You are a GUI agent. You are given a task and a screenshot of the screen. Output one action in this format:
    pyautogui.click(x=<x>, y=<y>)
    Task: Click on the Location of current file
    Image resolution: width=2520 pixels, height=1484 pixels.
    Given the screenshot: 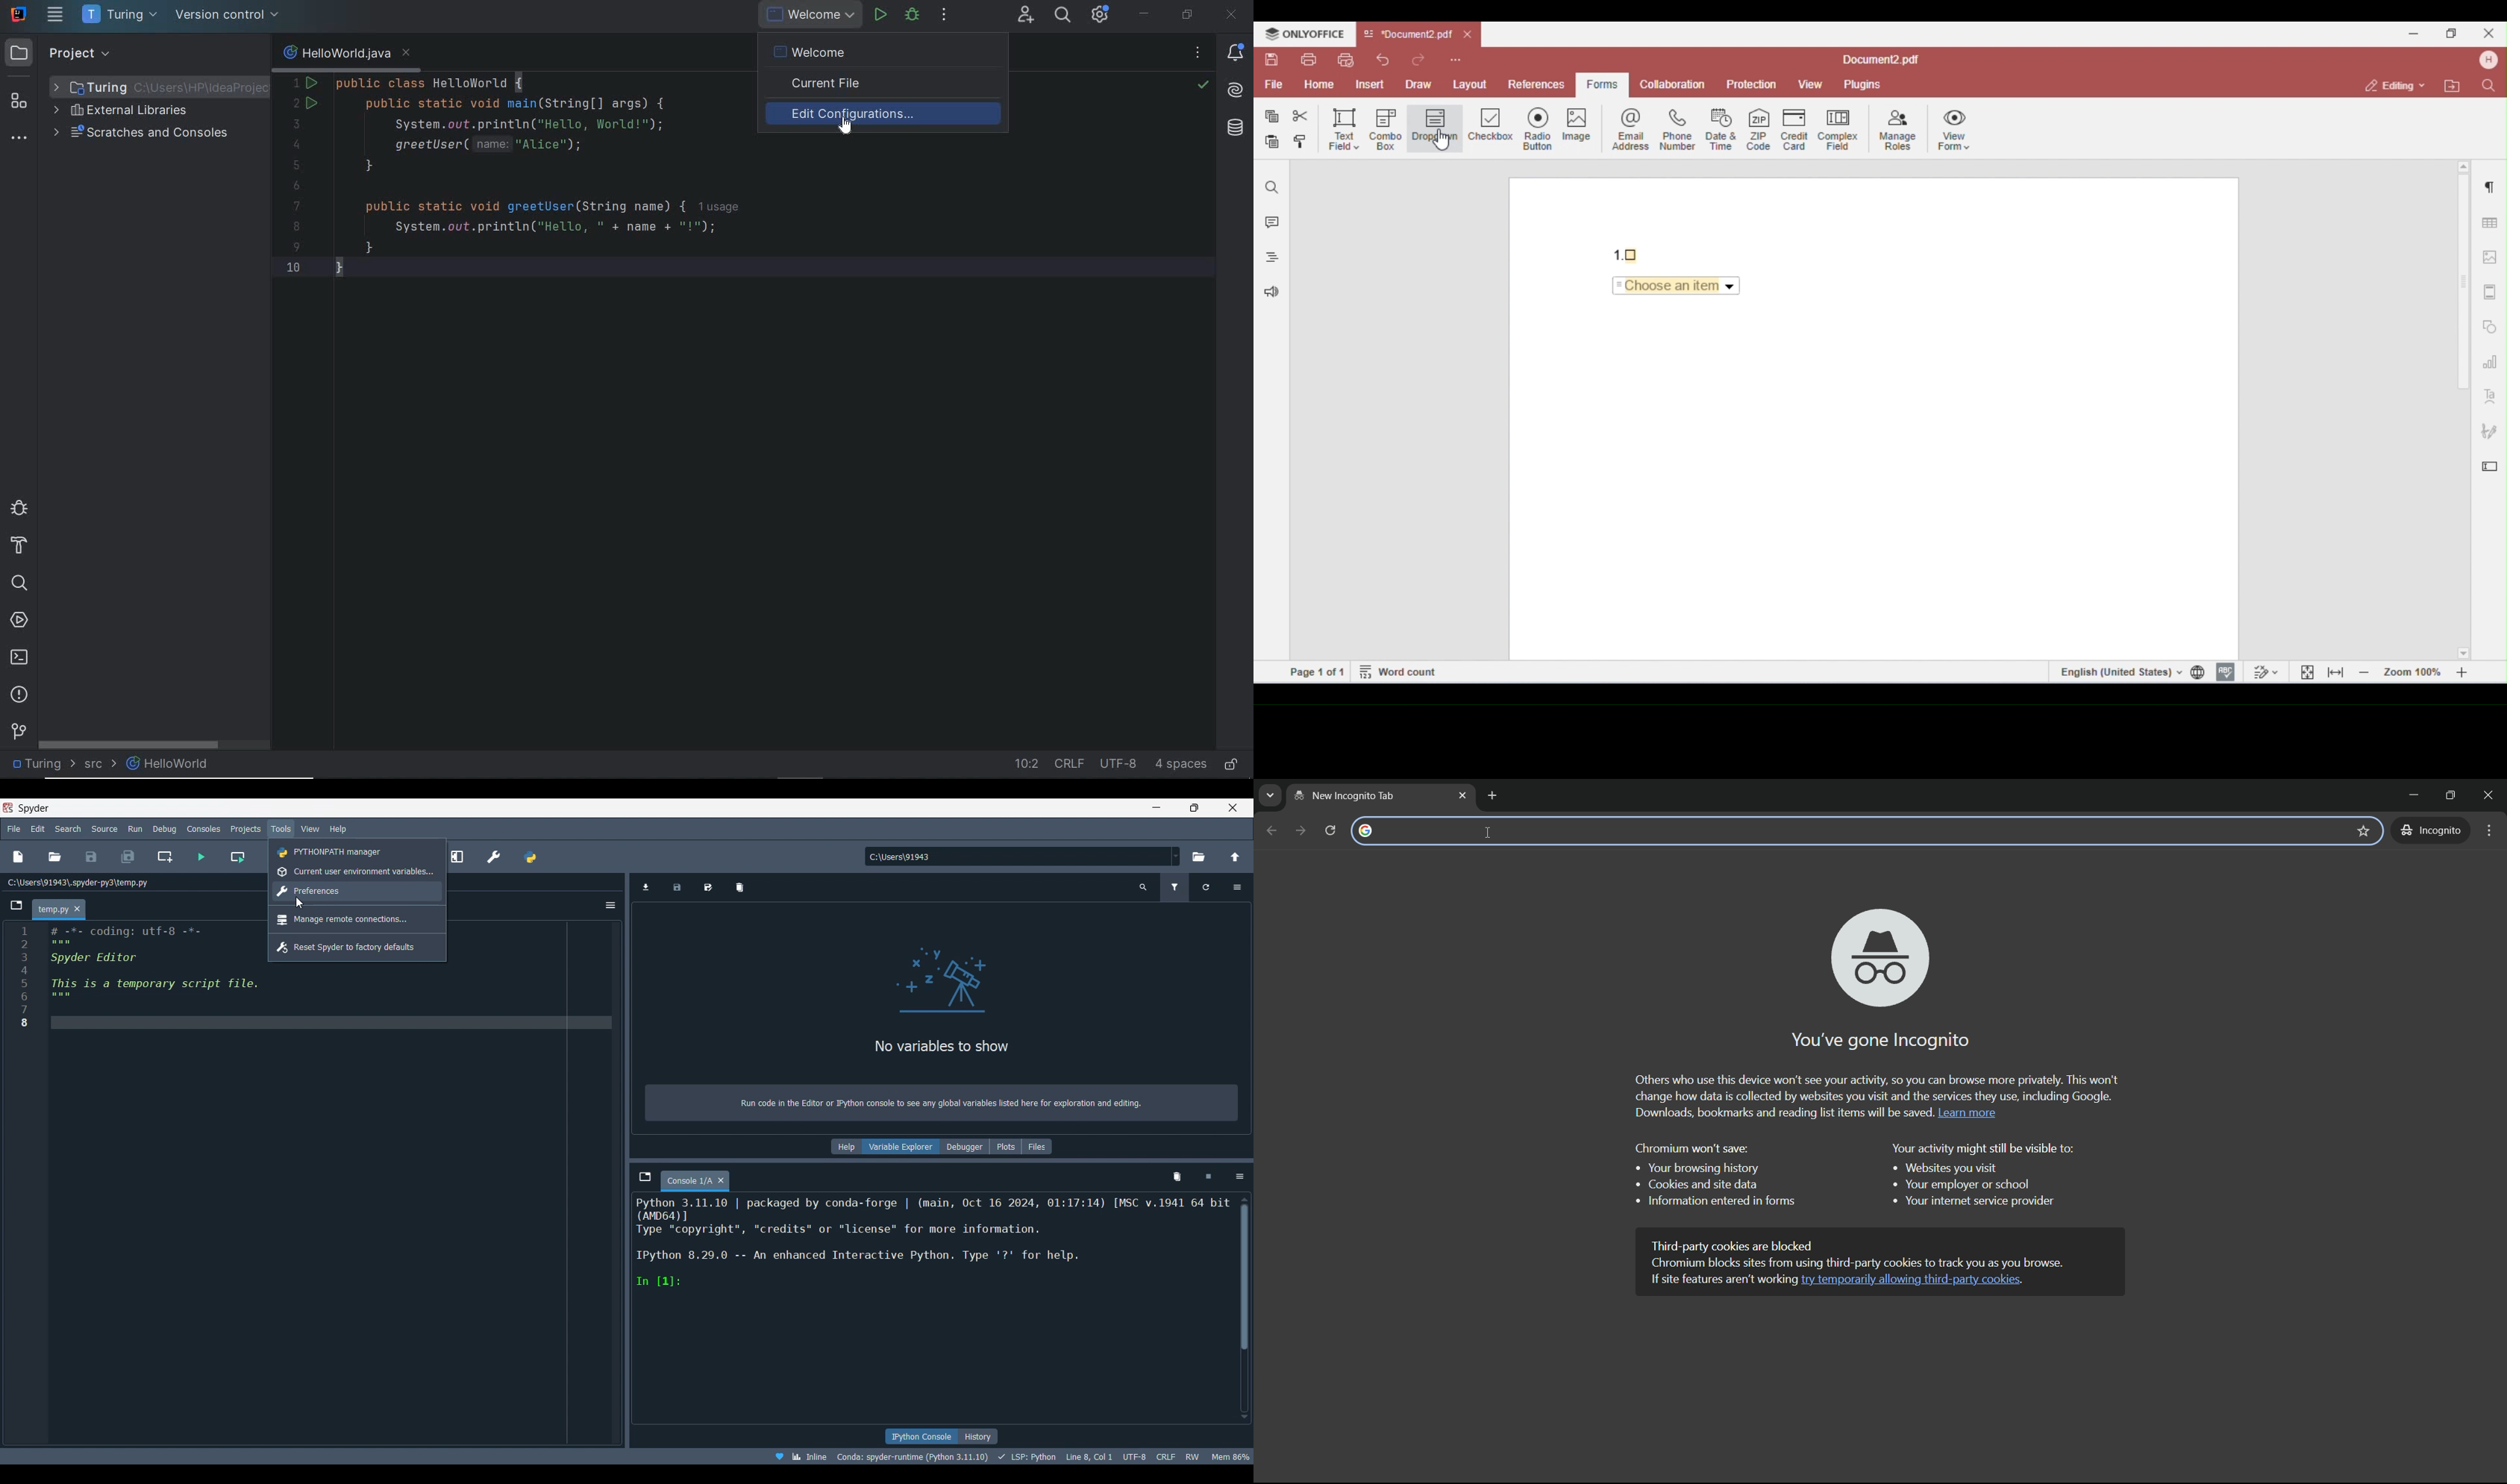 What is the action you would take?
    pyautogui.click(x=78, y=883)
    